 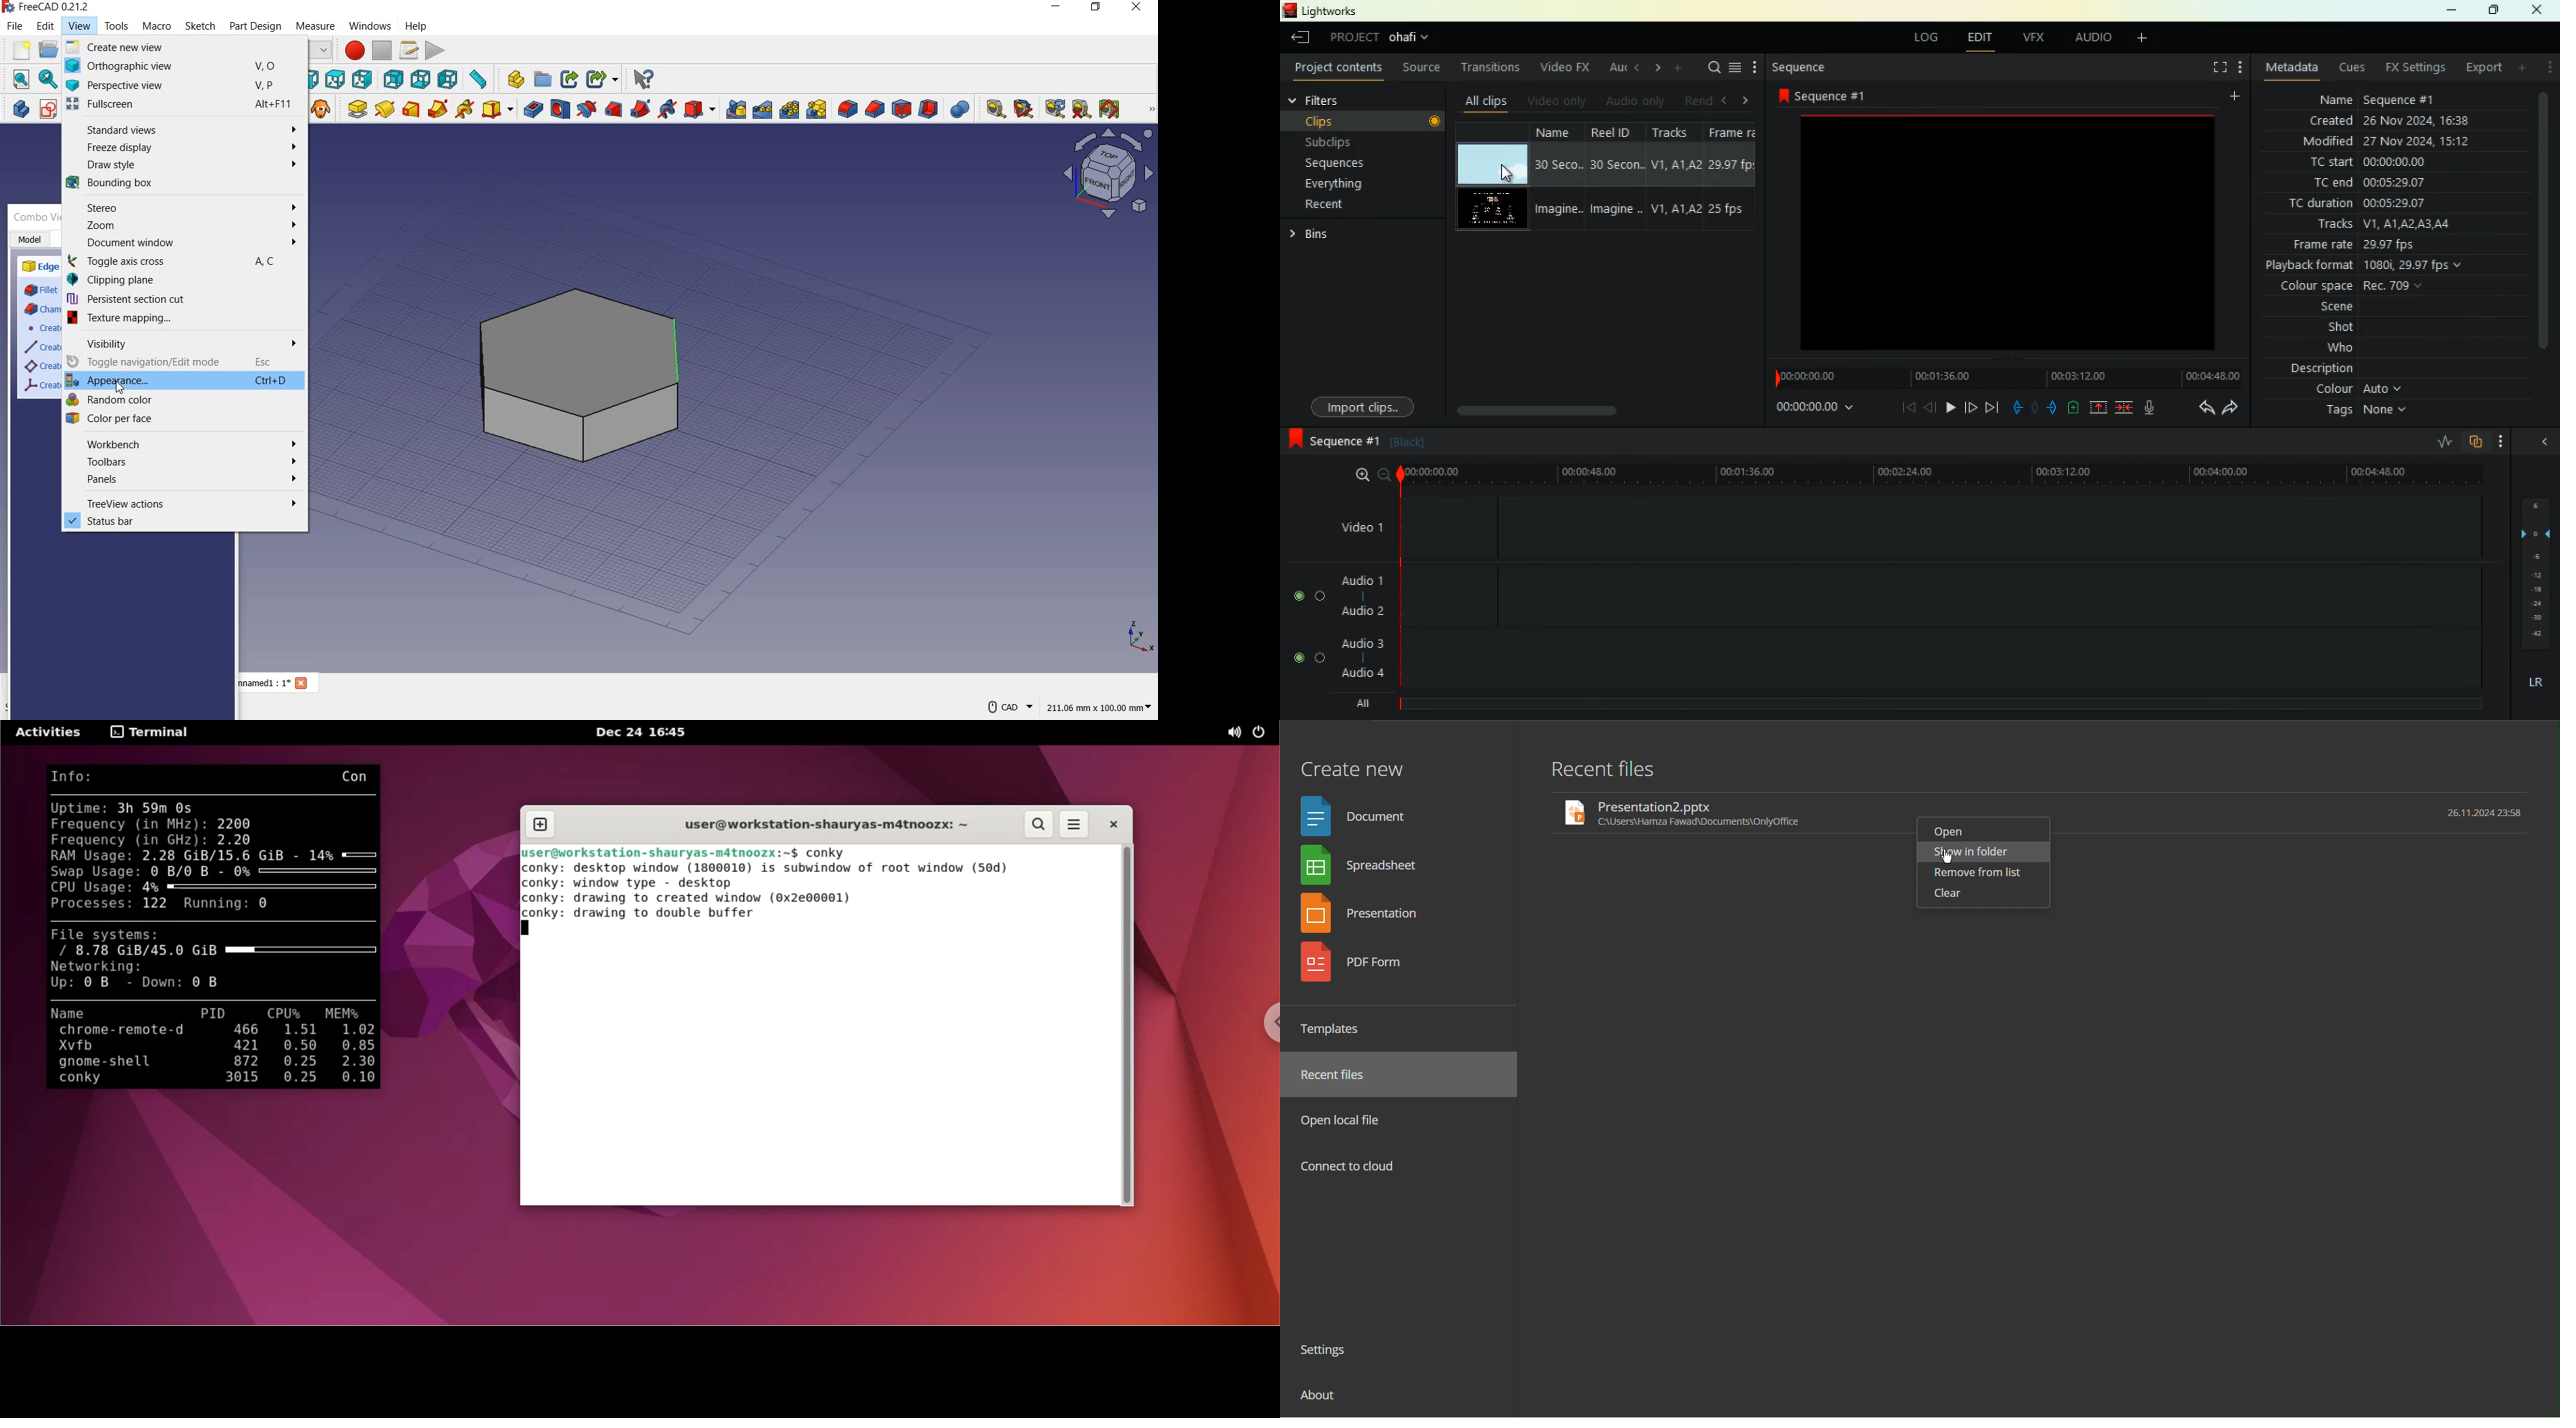 What do you see at coordinates (1334, 143) in the screenshot?
I see `subclips` at bounding box center [1334, 143].